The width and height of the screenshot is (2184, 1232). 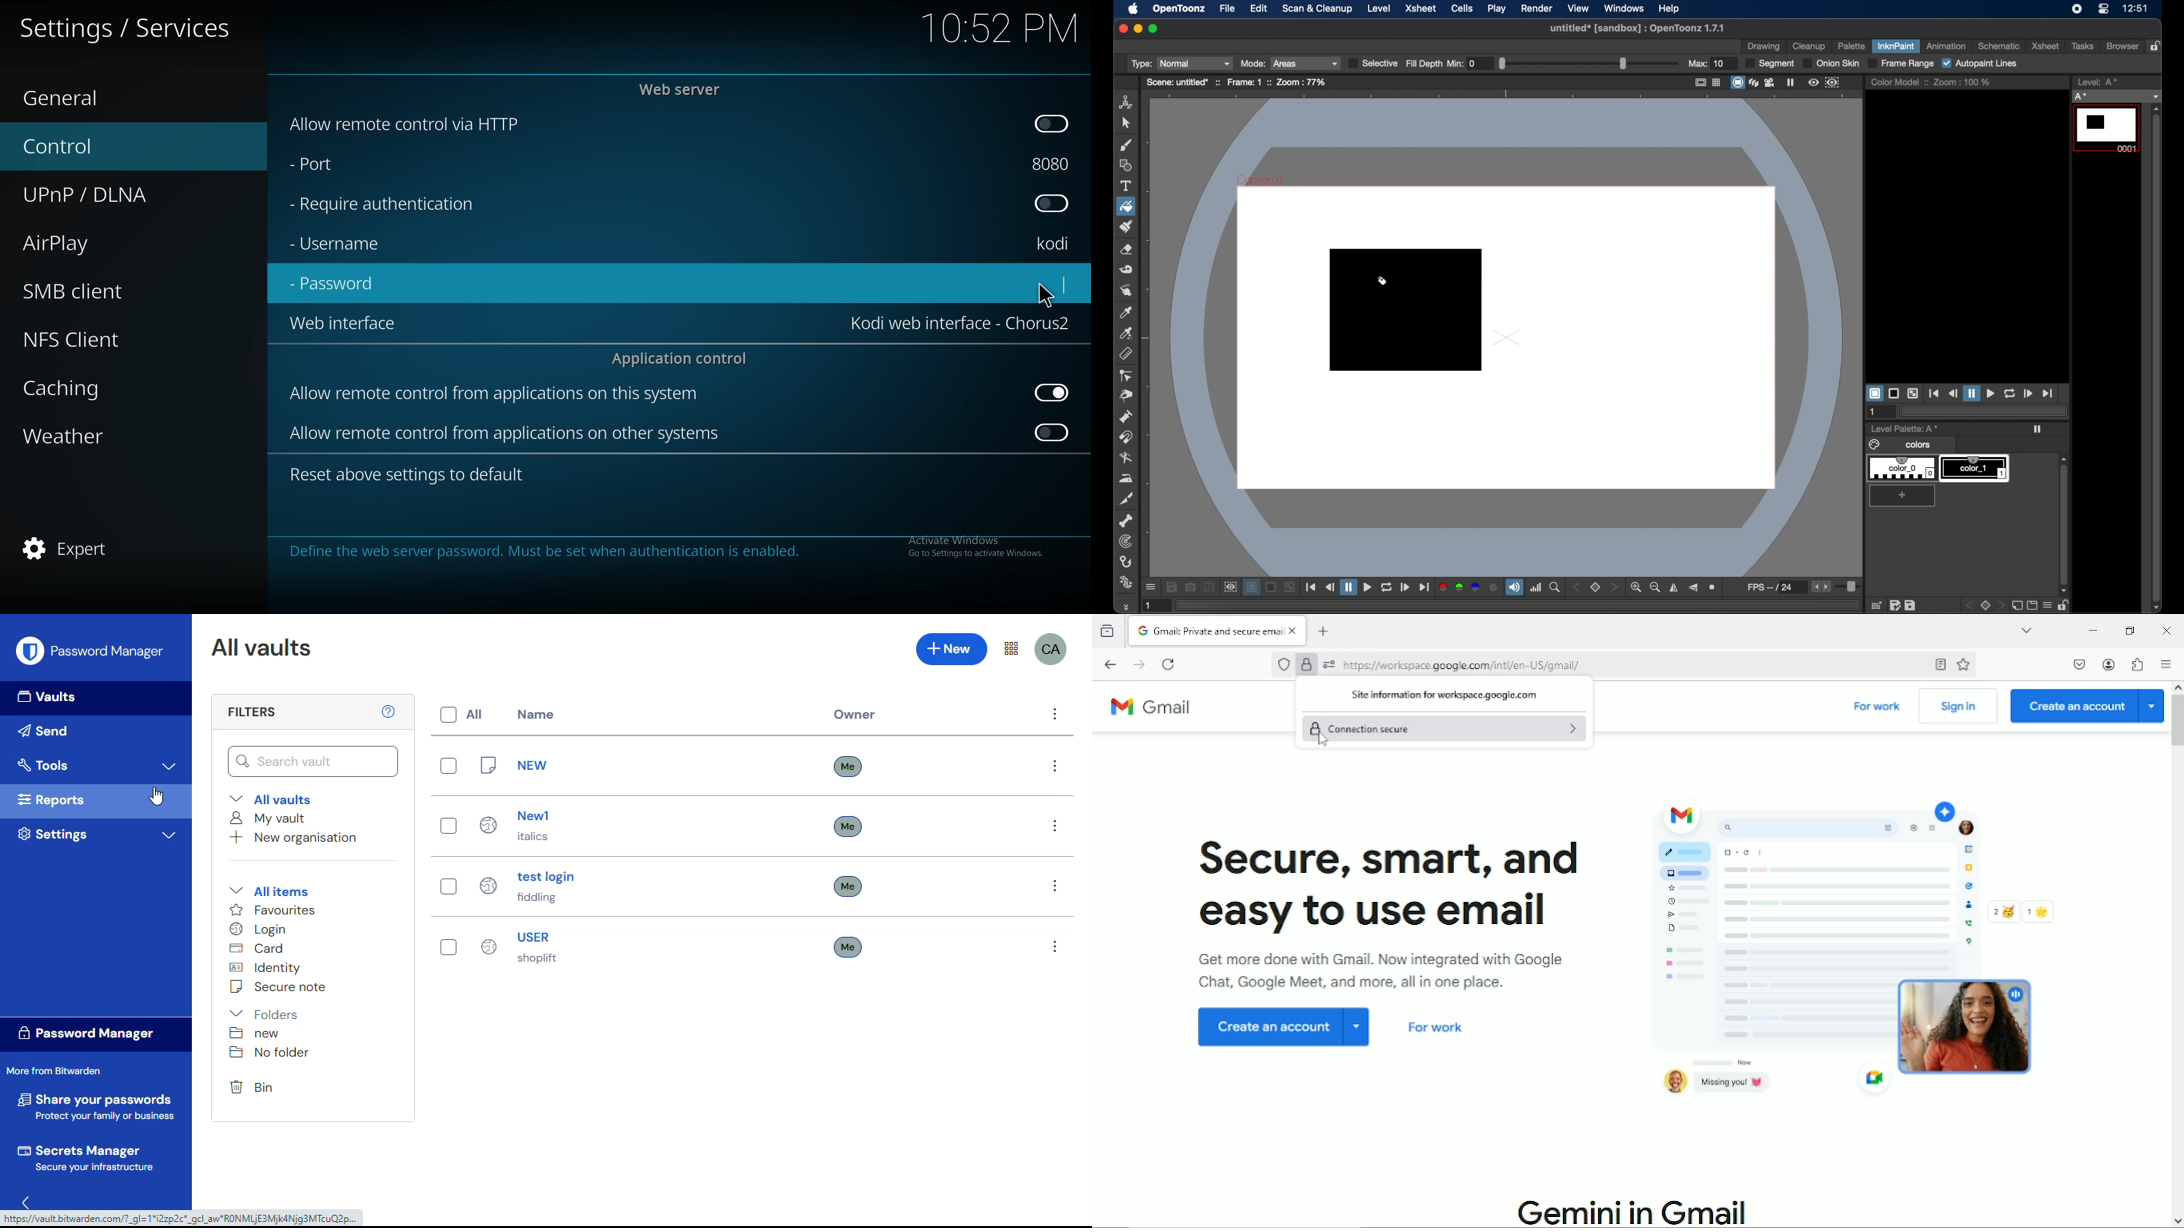 I want to click on windows, so click(x=1624, y=8).